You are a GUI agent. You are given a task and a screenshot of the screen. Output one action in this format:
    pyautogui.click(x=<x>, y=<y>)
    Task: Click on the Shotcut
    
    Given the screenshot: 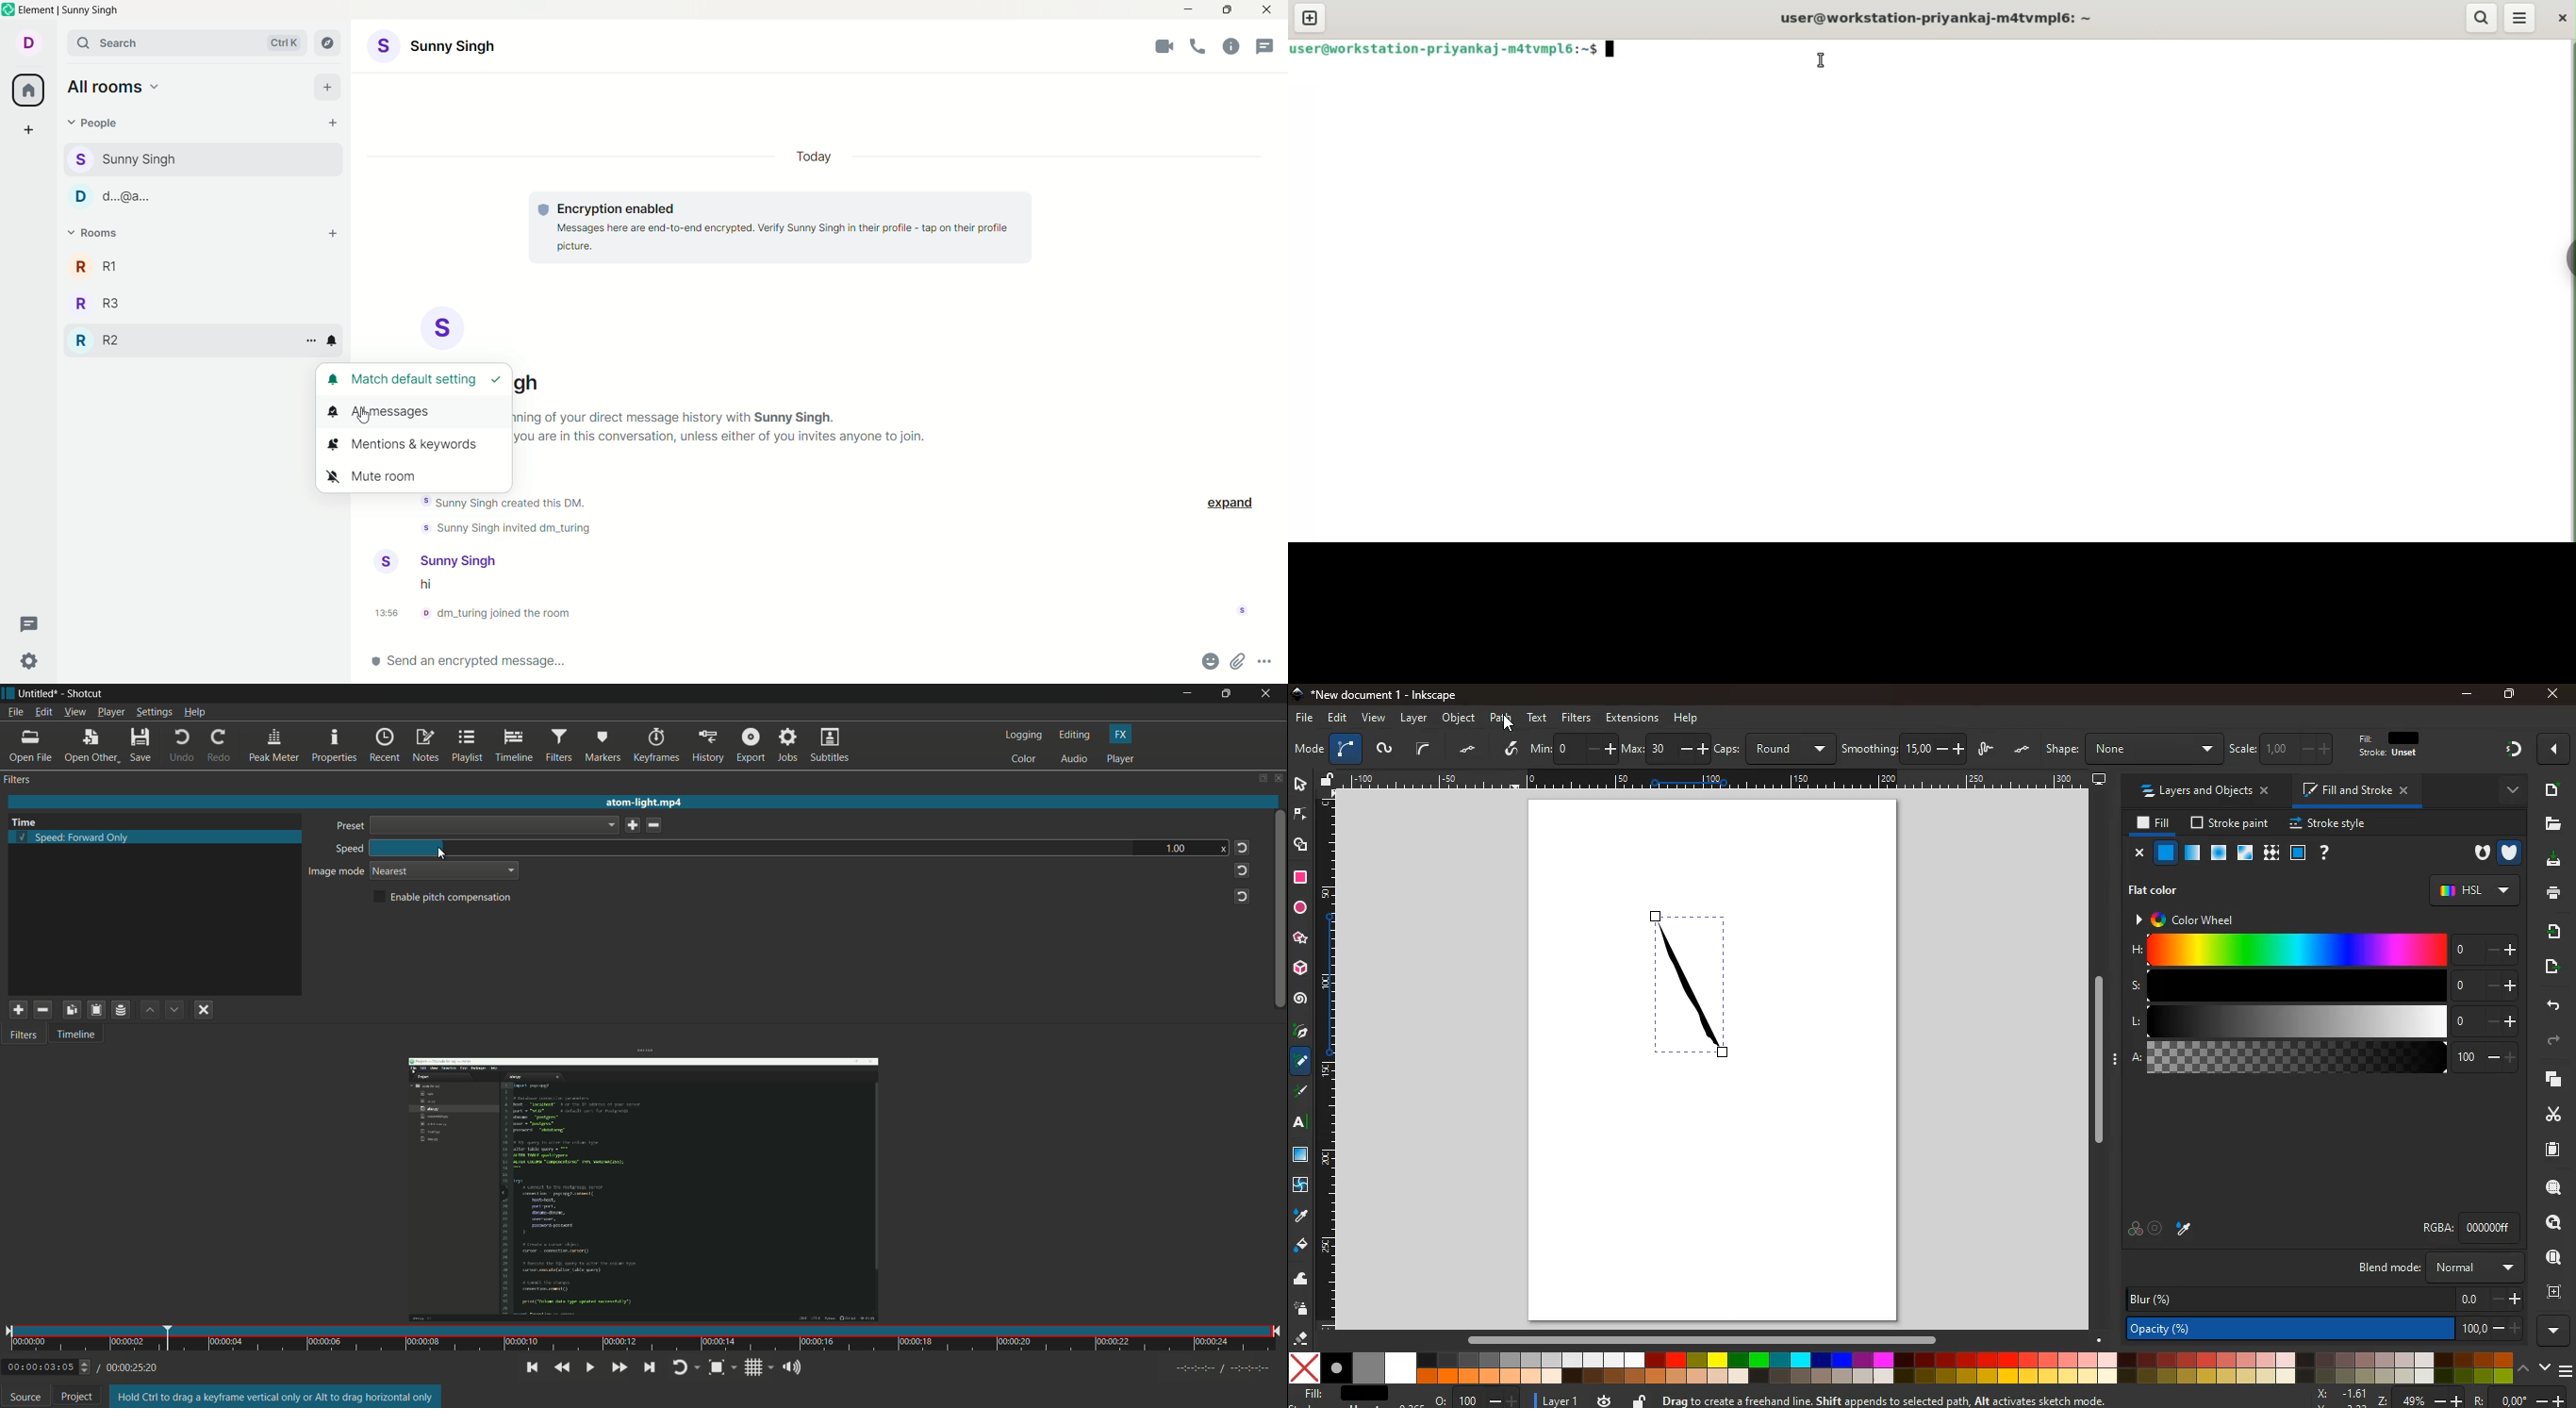 What is the action you would take?
    pyautogui.click(x=86, y=693)
    